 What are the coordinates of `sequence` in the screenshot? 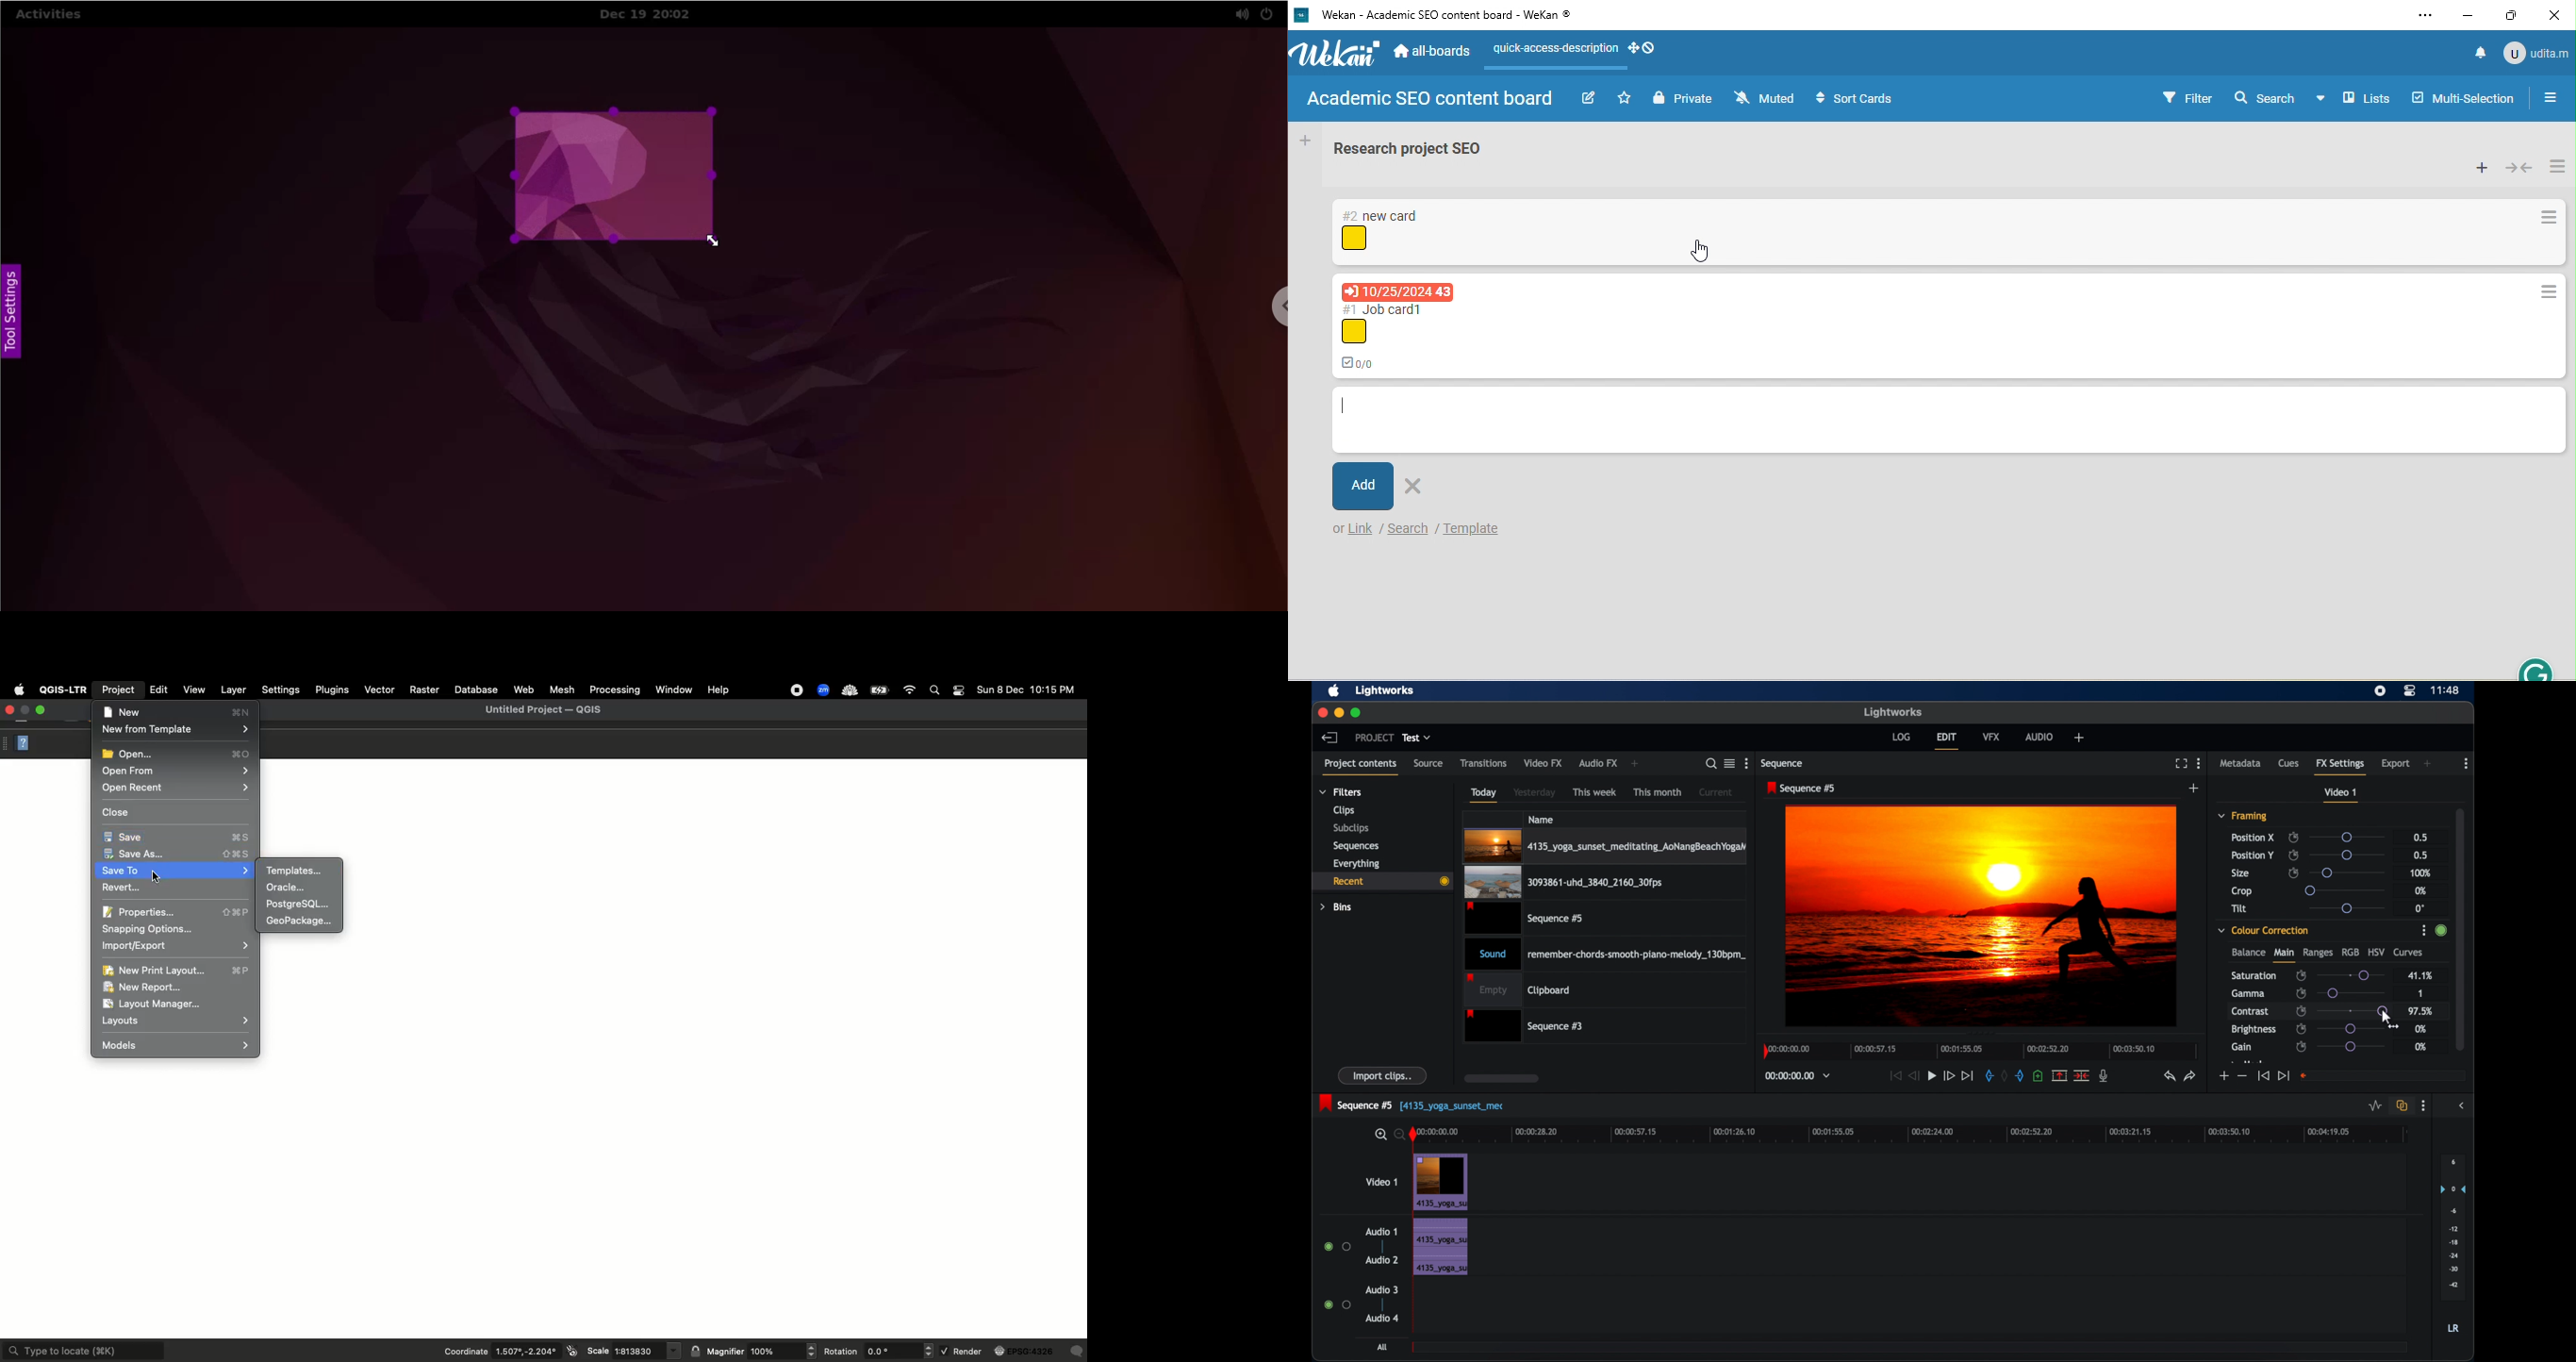 It's located at (1783, 764).